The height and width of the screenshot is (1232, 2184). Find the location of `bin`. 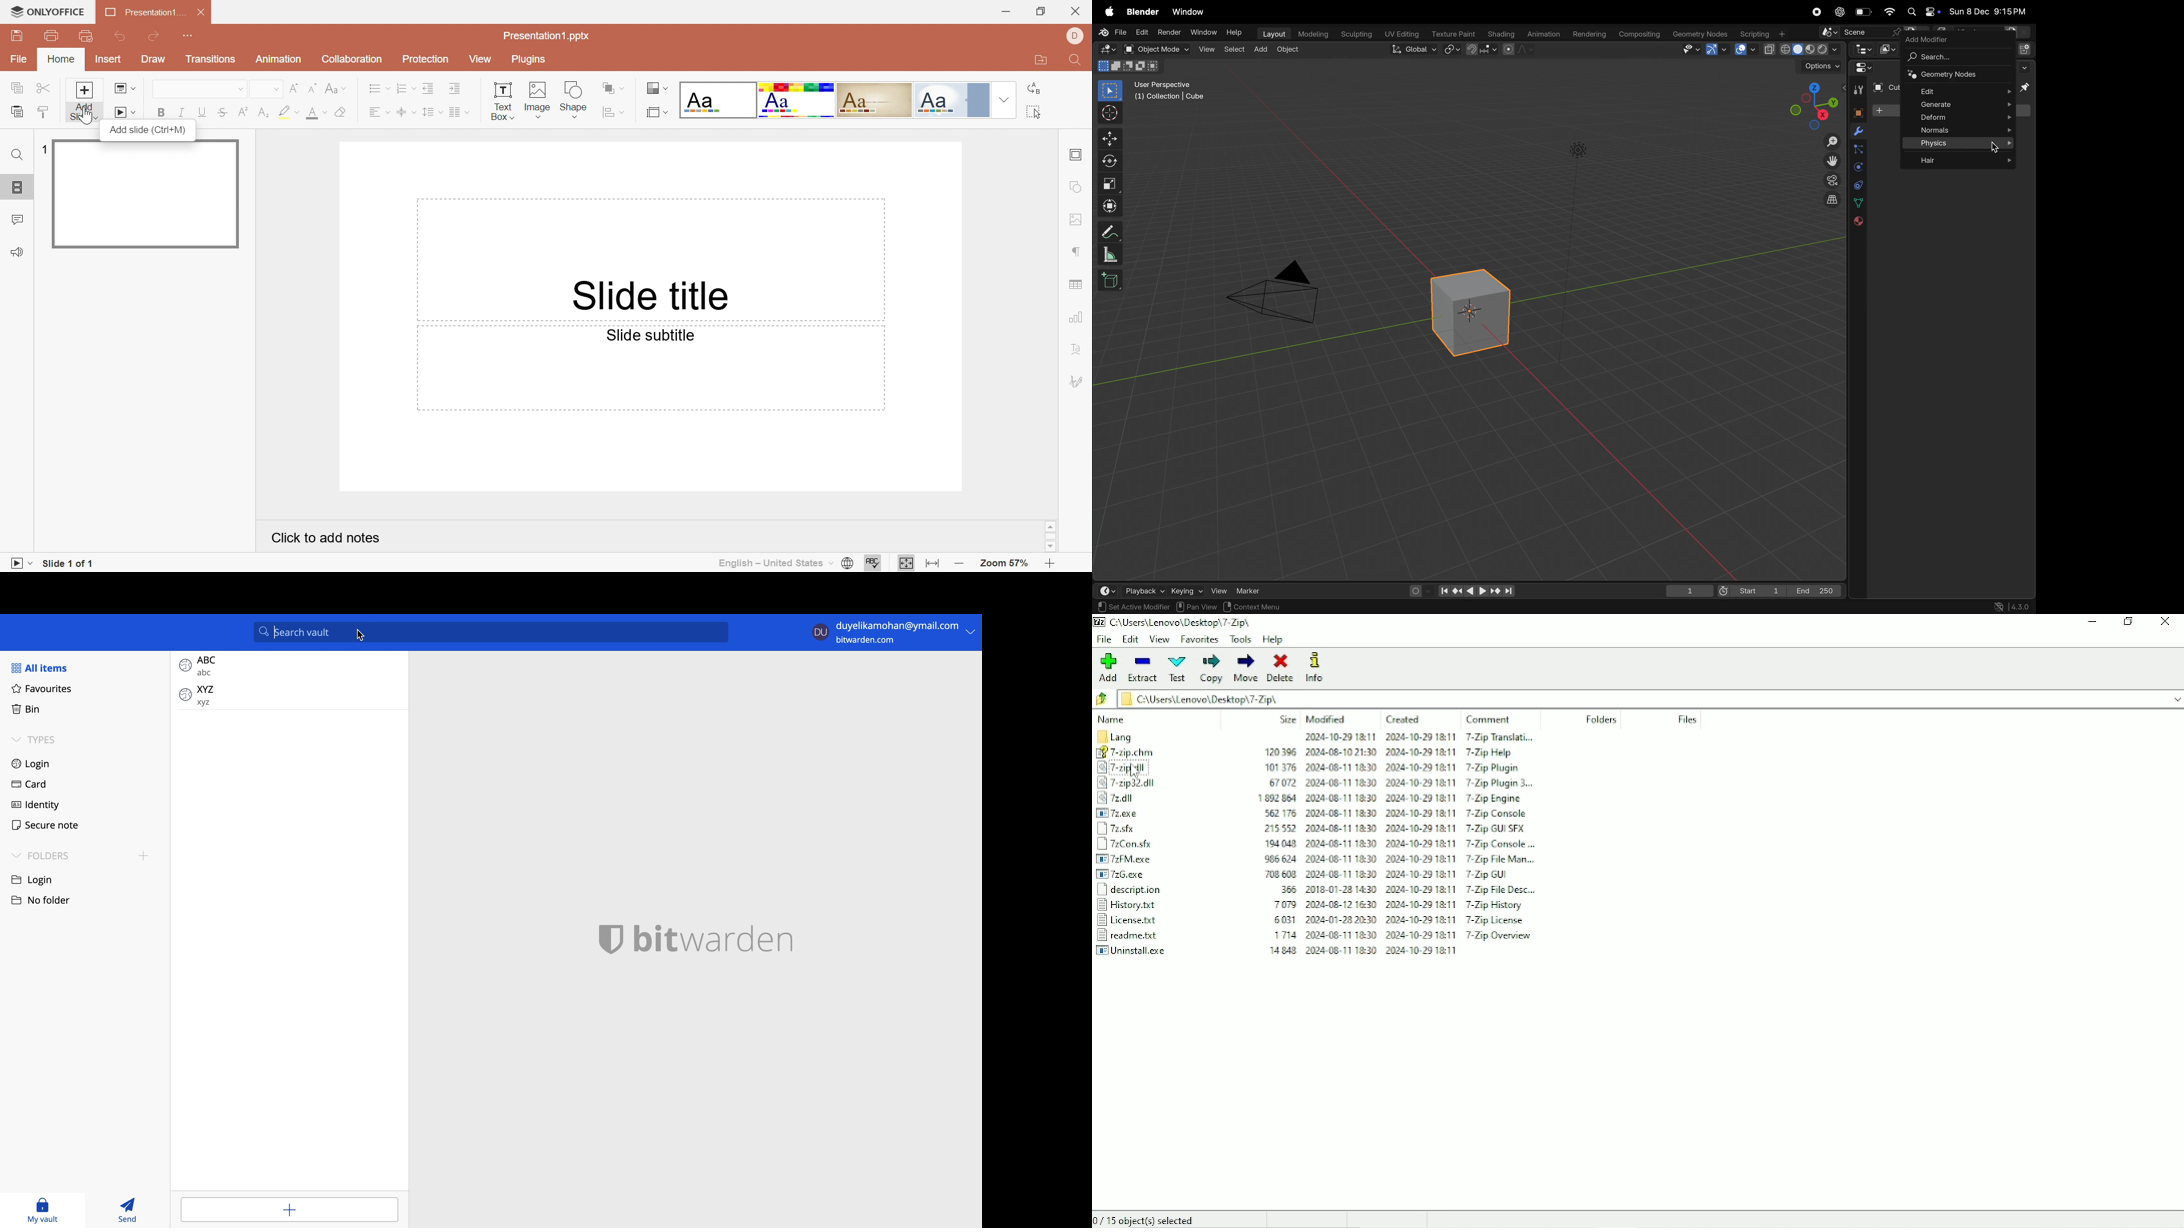

bin is located at coordinates (27, 710).